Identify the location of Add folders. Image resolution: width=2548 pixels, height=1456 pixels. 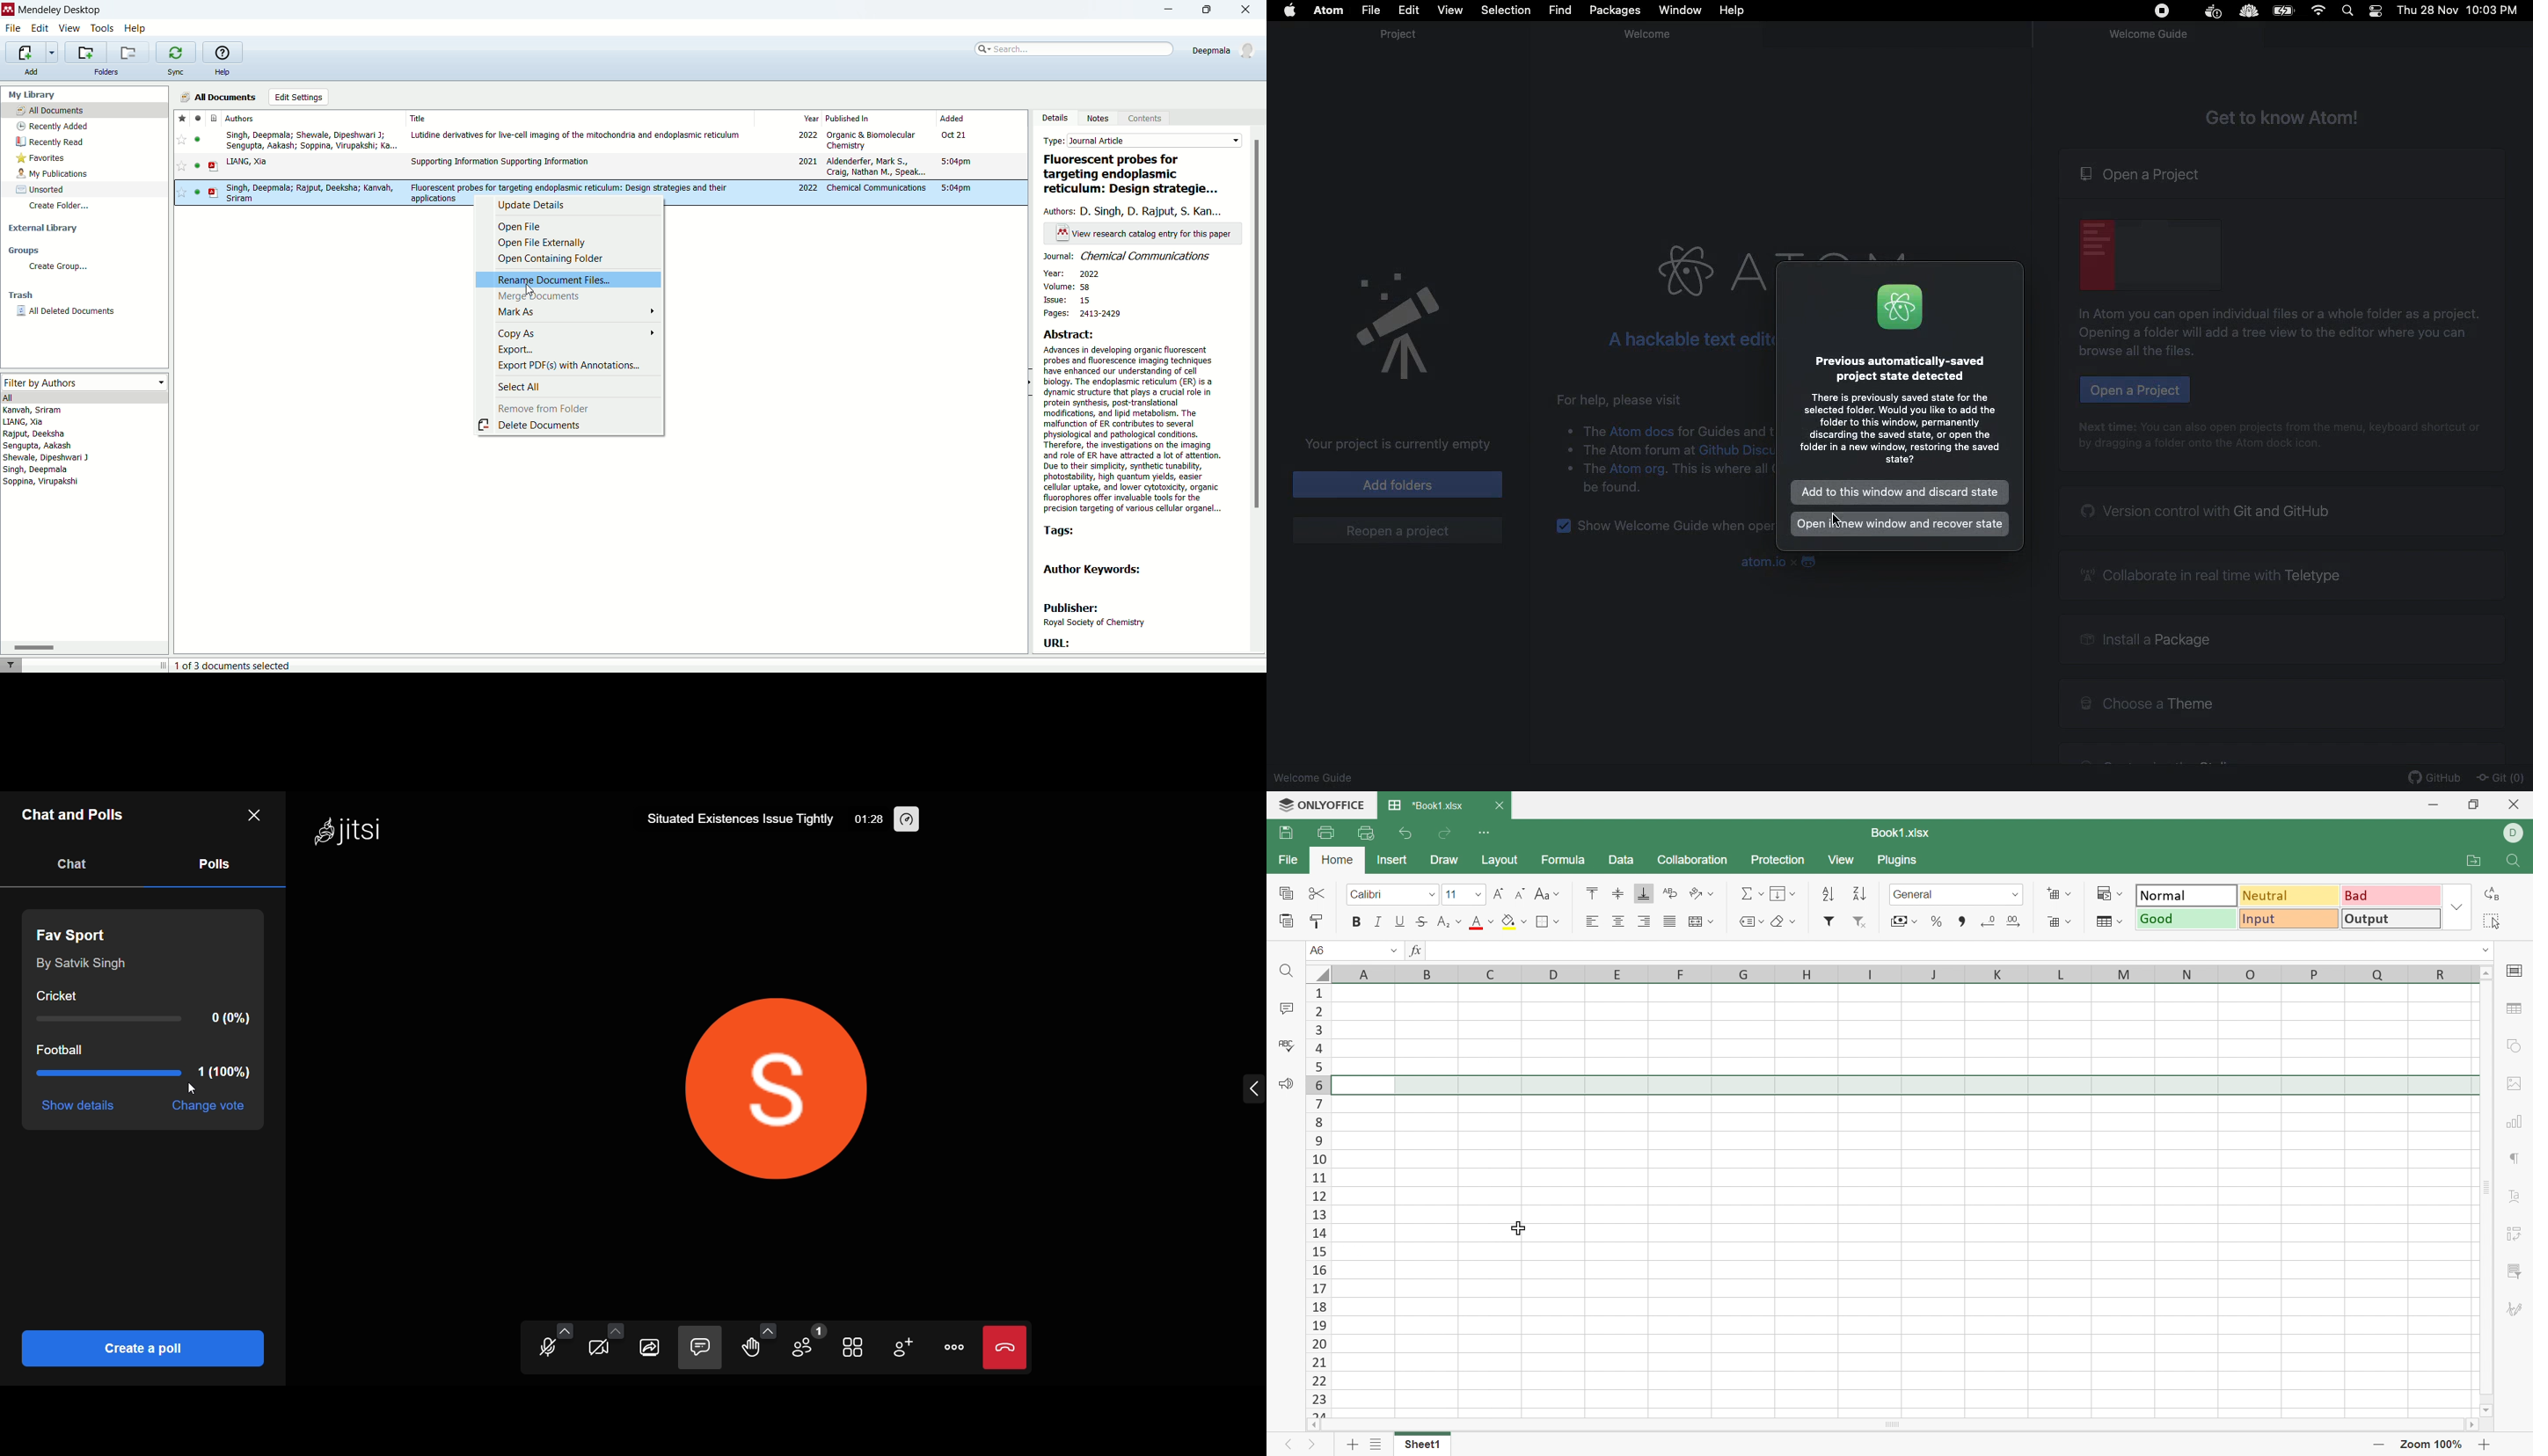
(1398, 484).